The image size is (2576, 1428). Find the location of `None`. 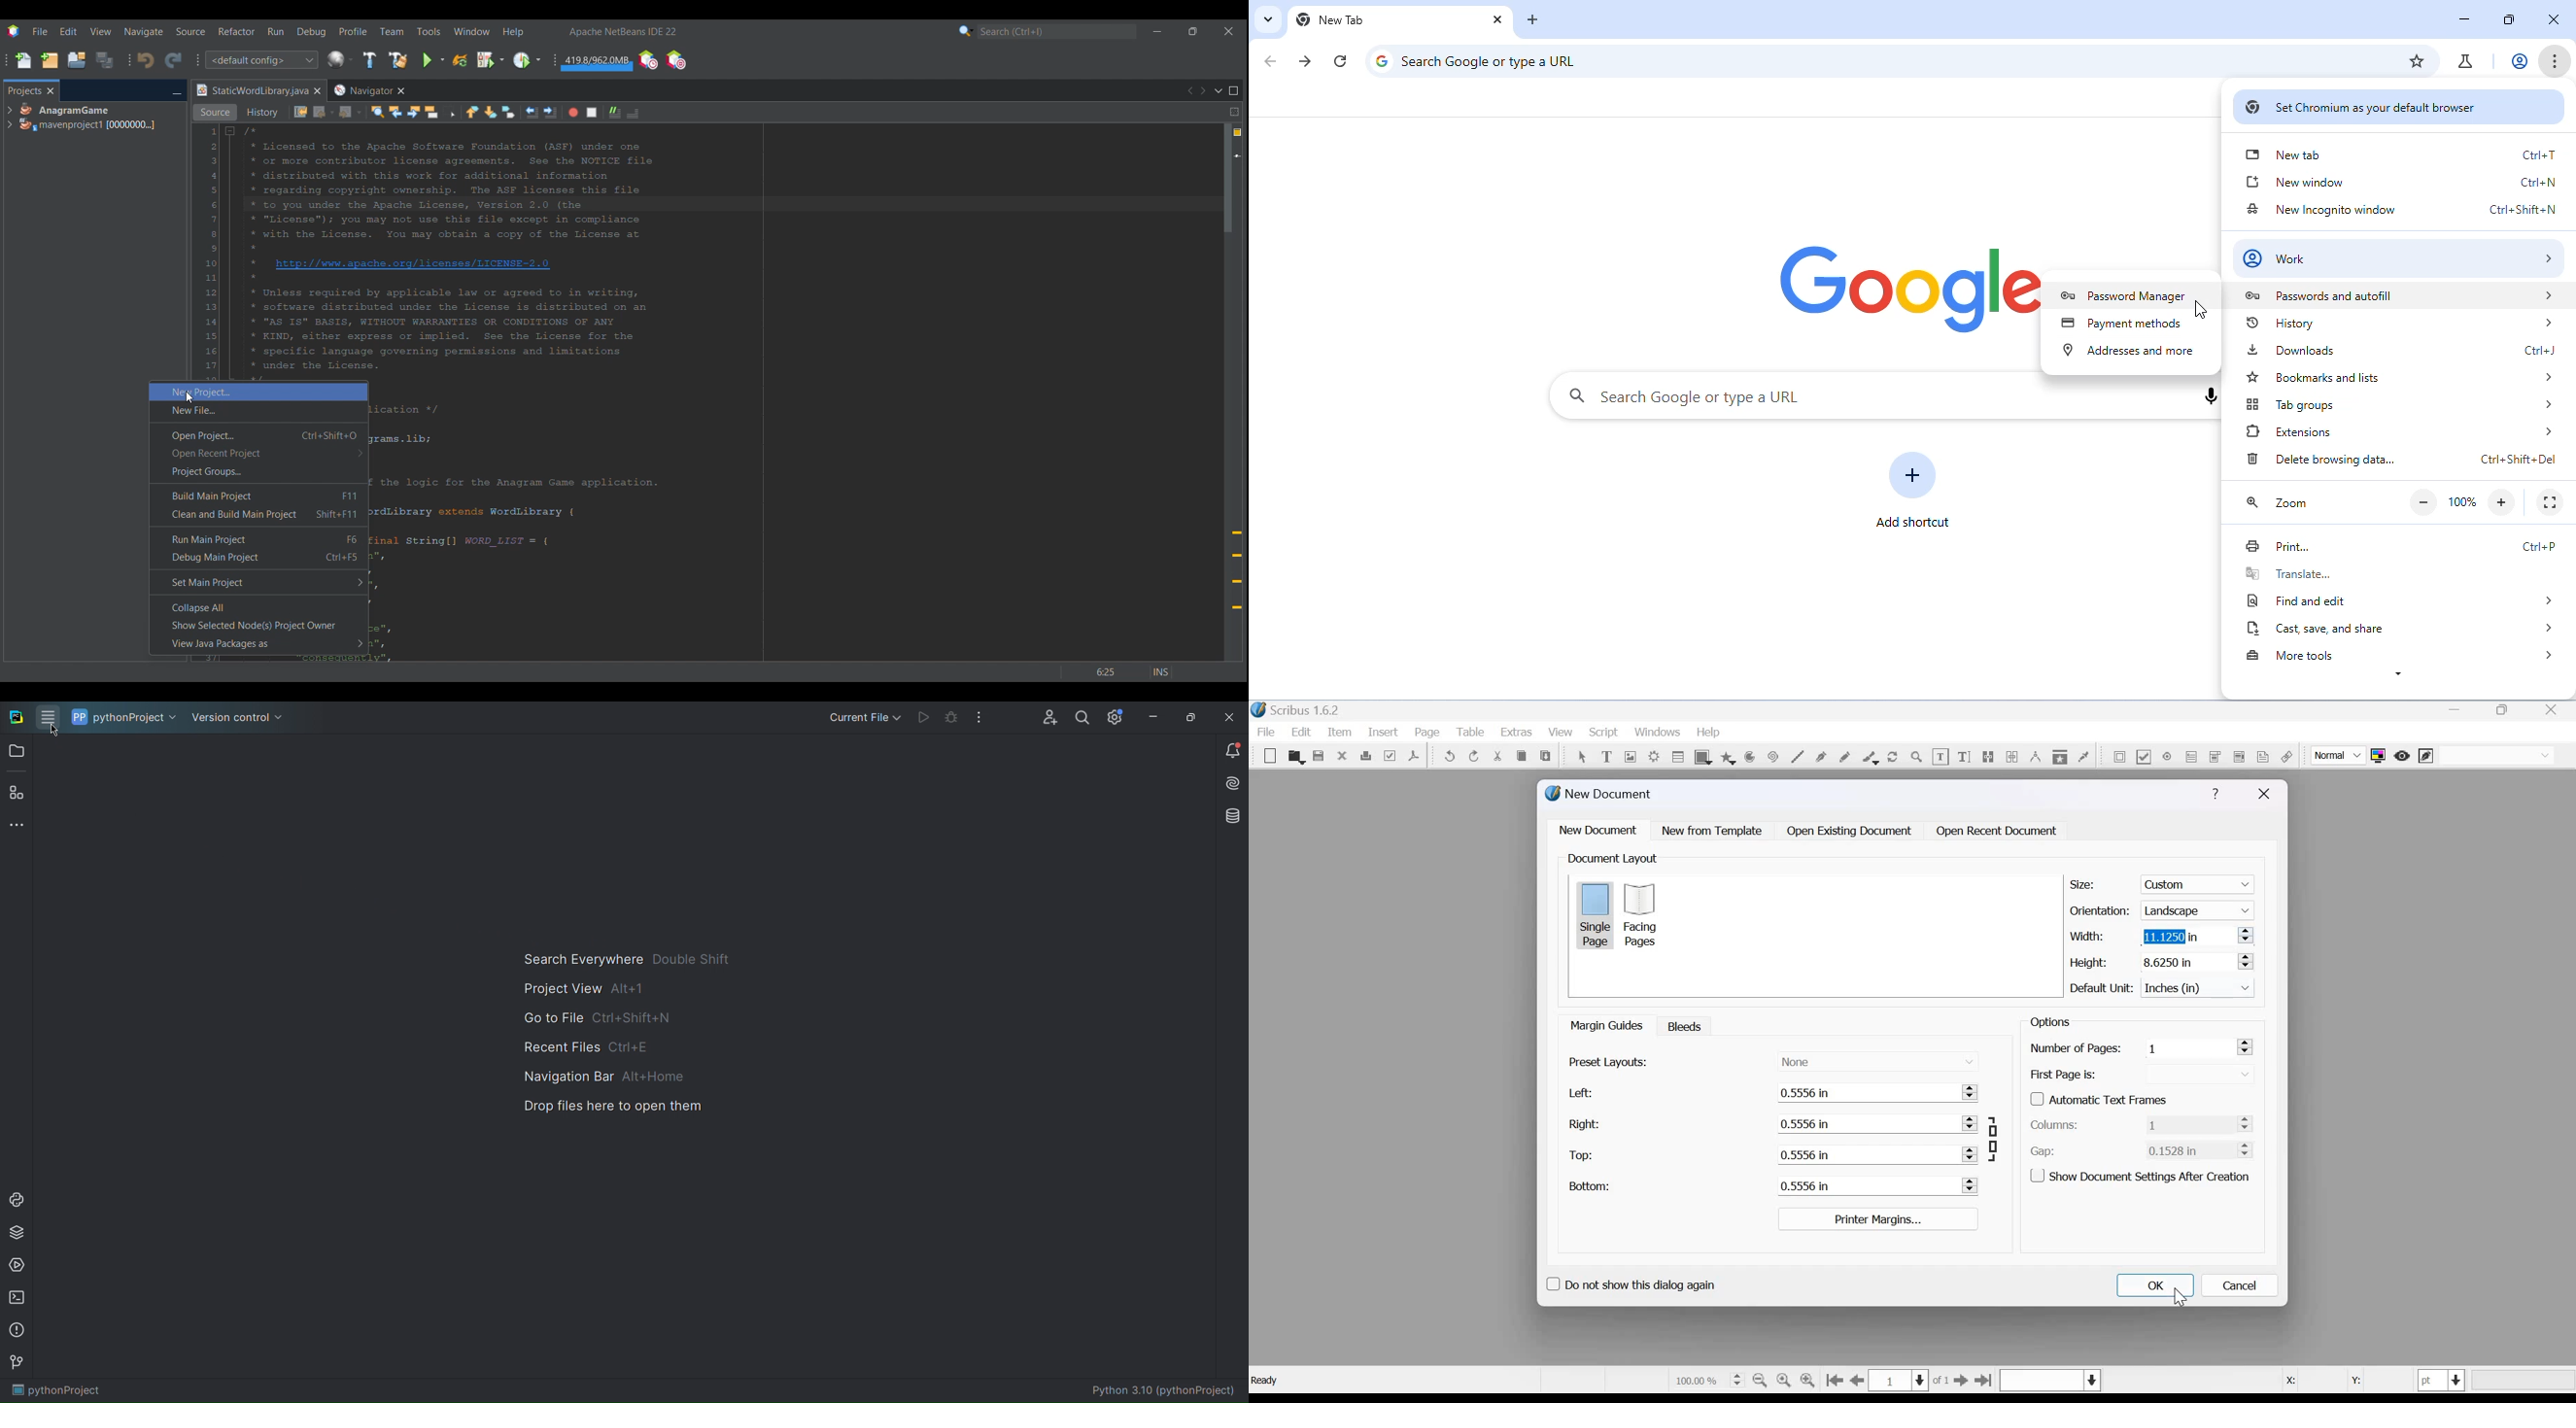

None is located at coordinates (1878, 1060).